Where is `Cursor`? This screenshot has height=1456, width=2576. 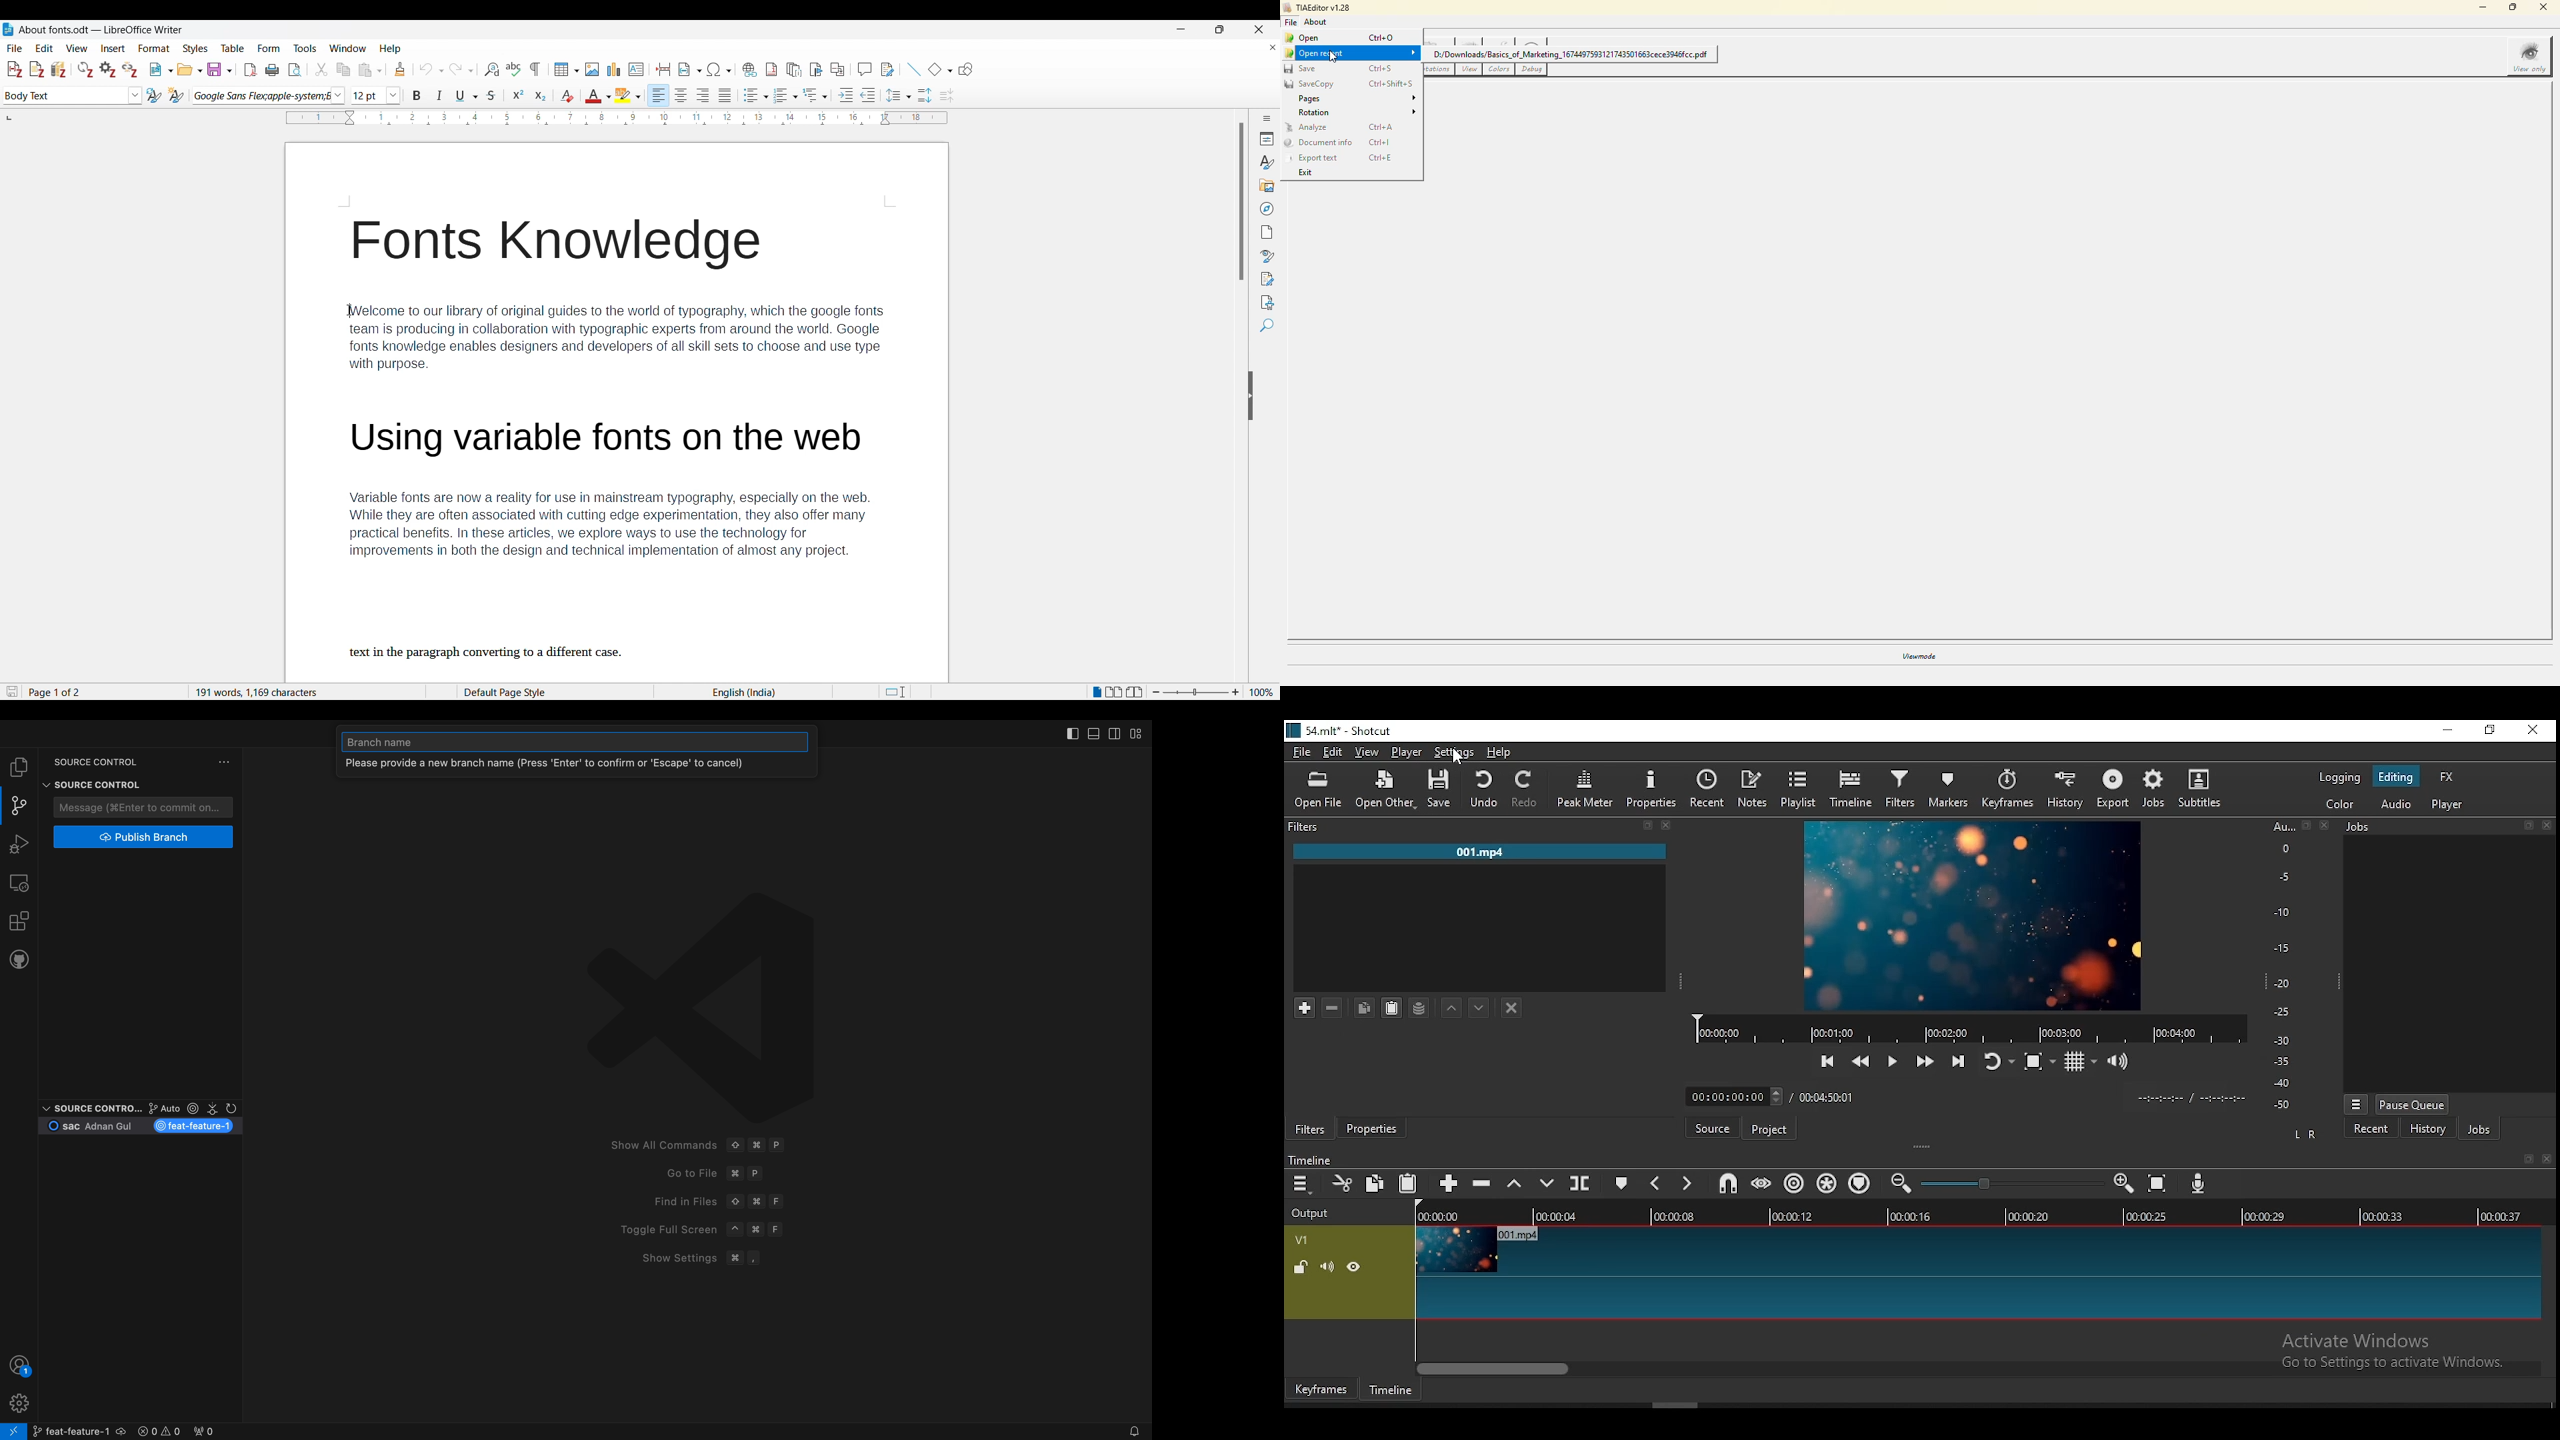 Cursor is located at coordinates (351, 303).